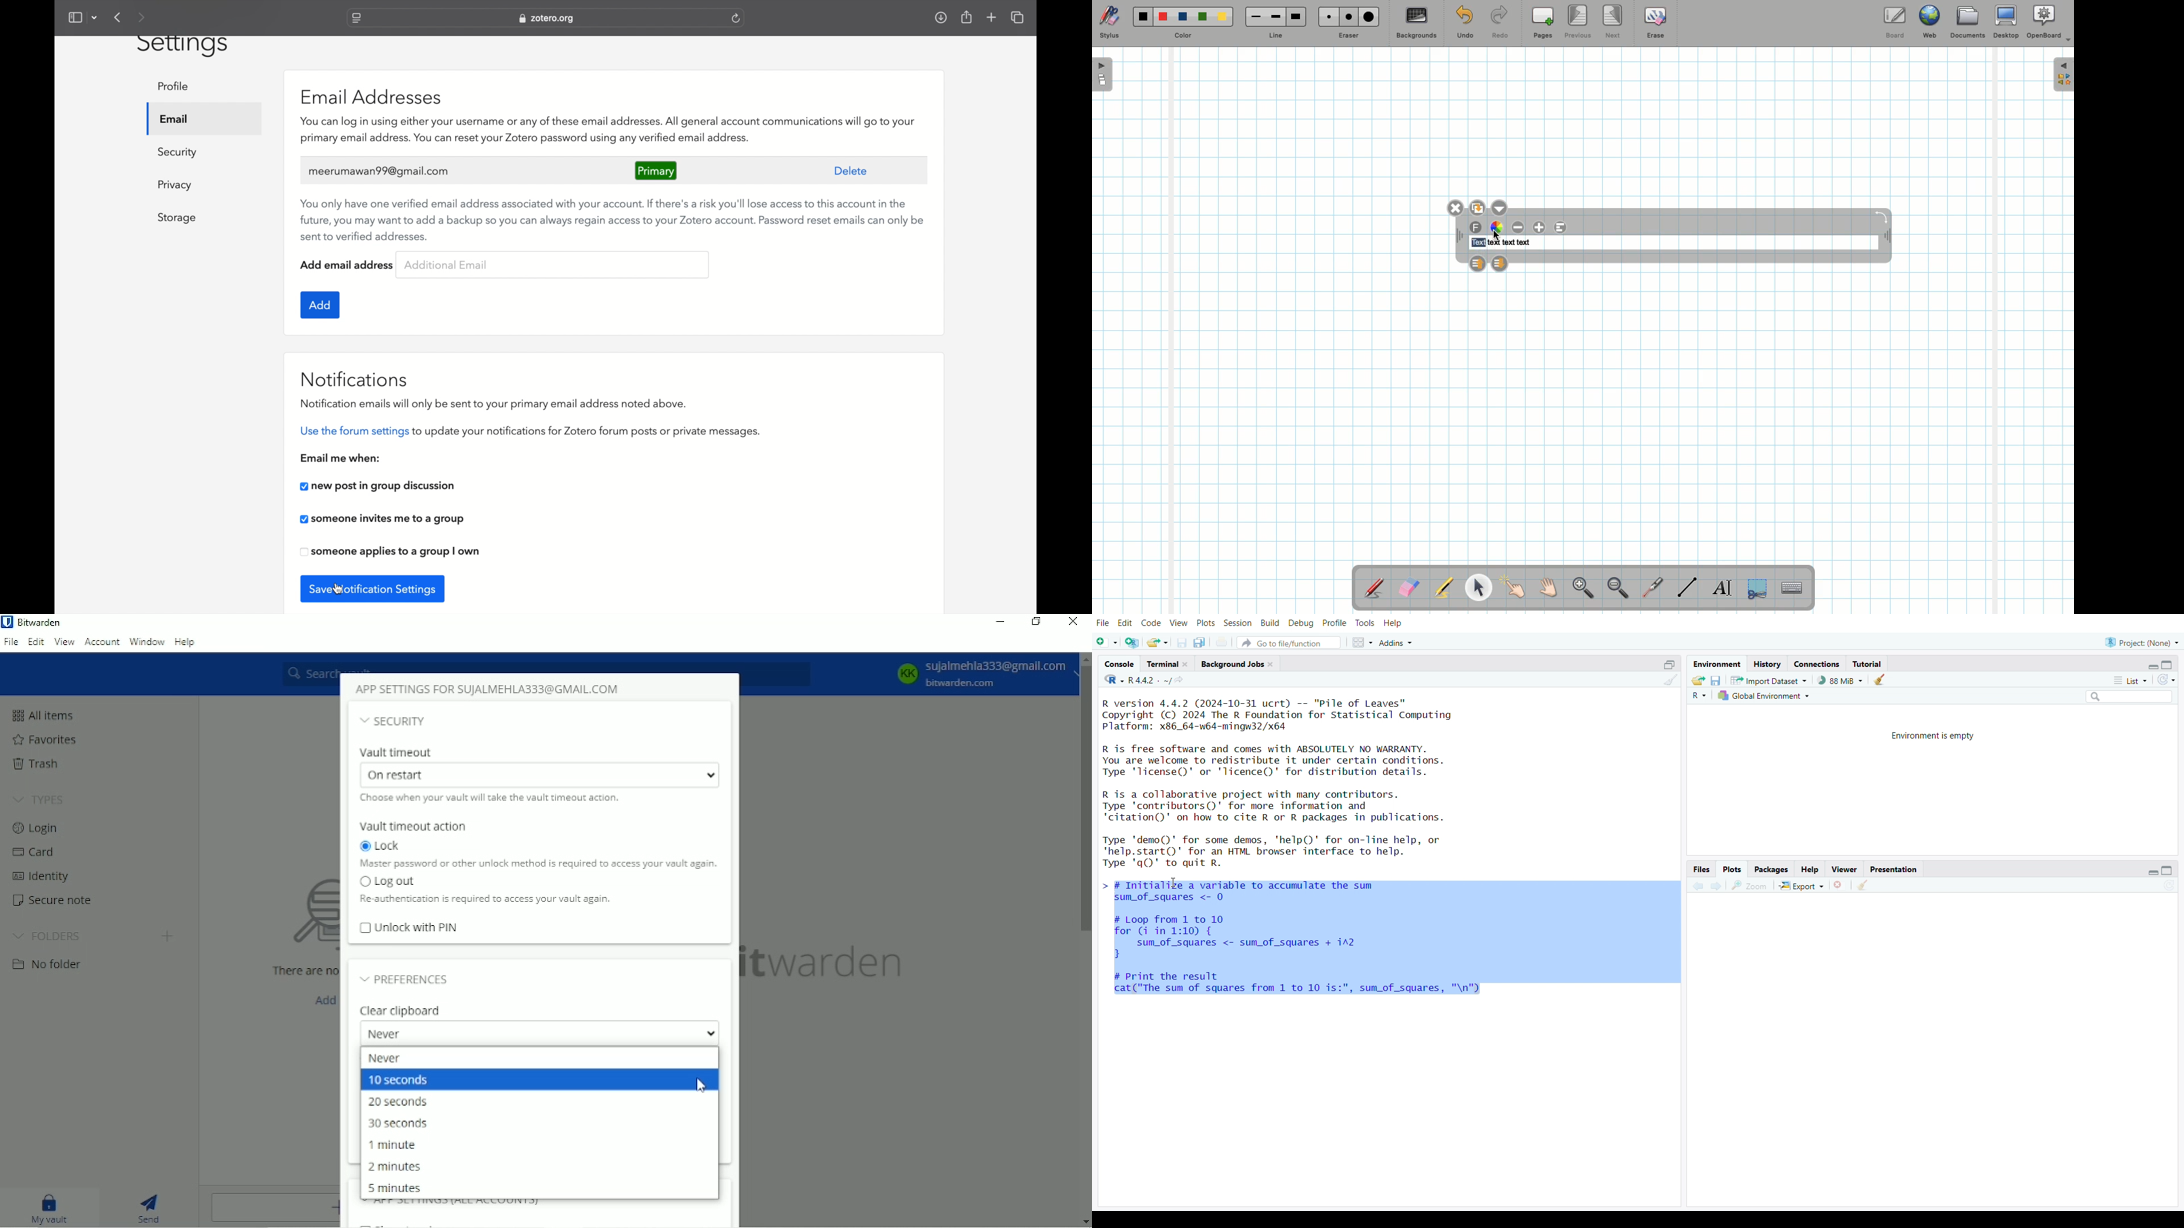 The height and width of the screenshot is (1232, 2184). I want to click on open an existing file, so click(1159, 644).